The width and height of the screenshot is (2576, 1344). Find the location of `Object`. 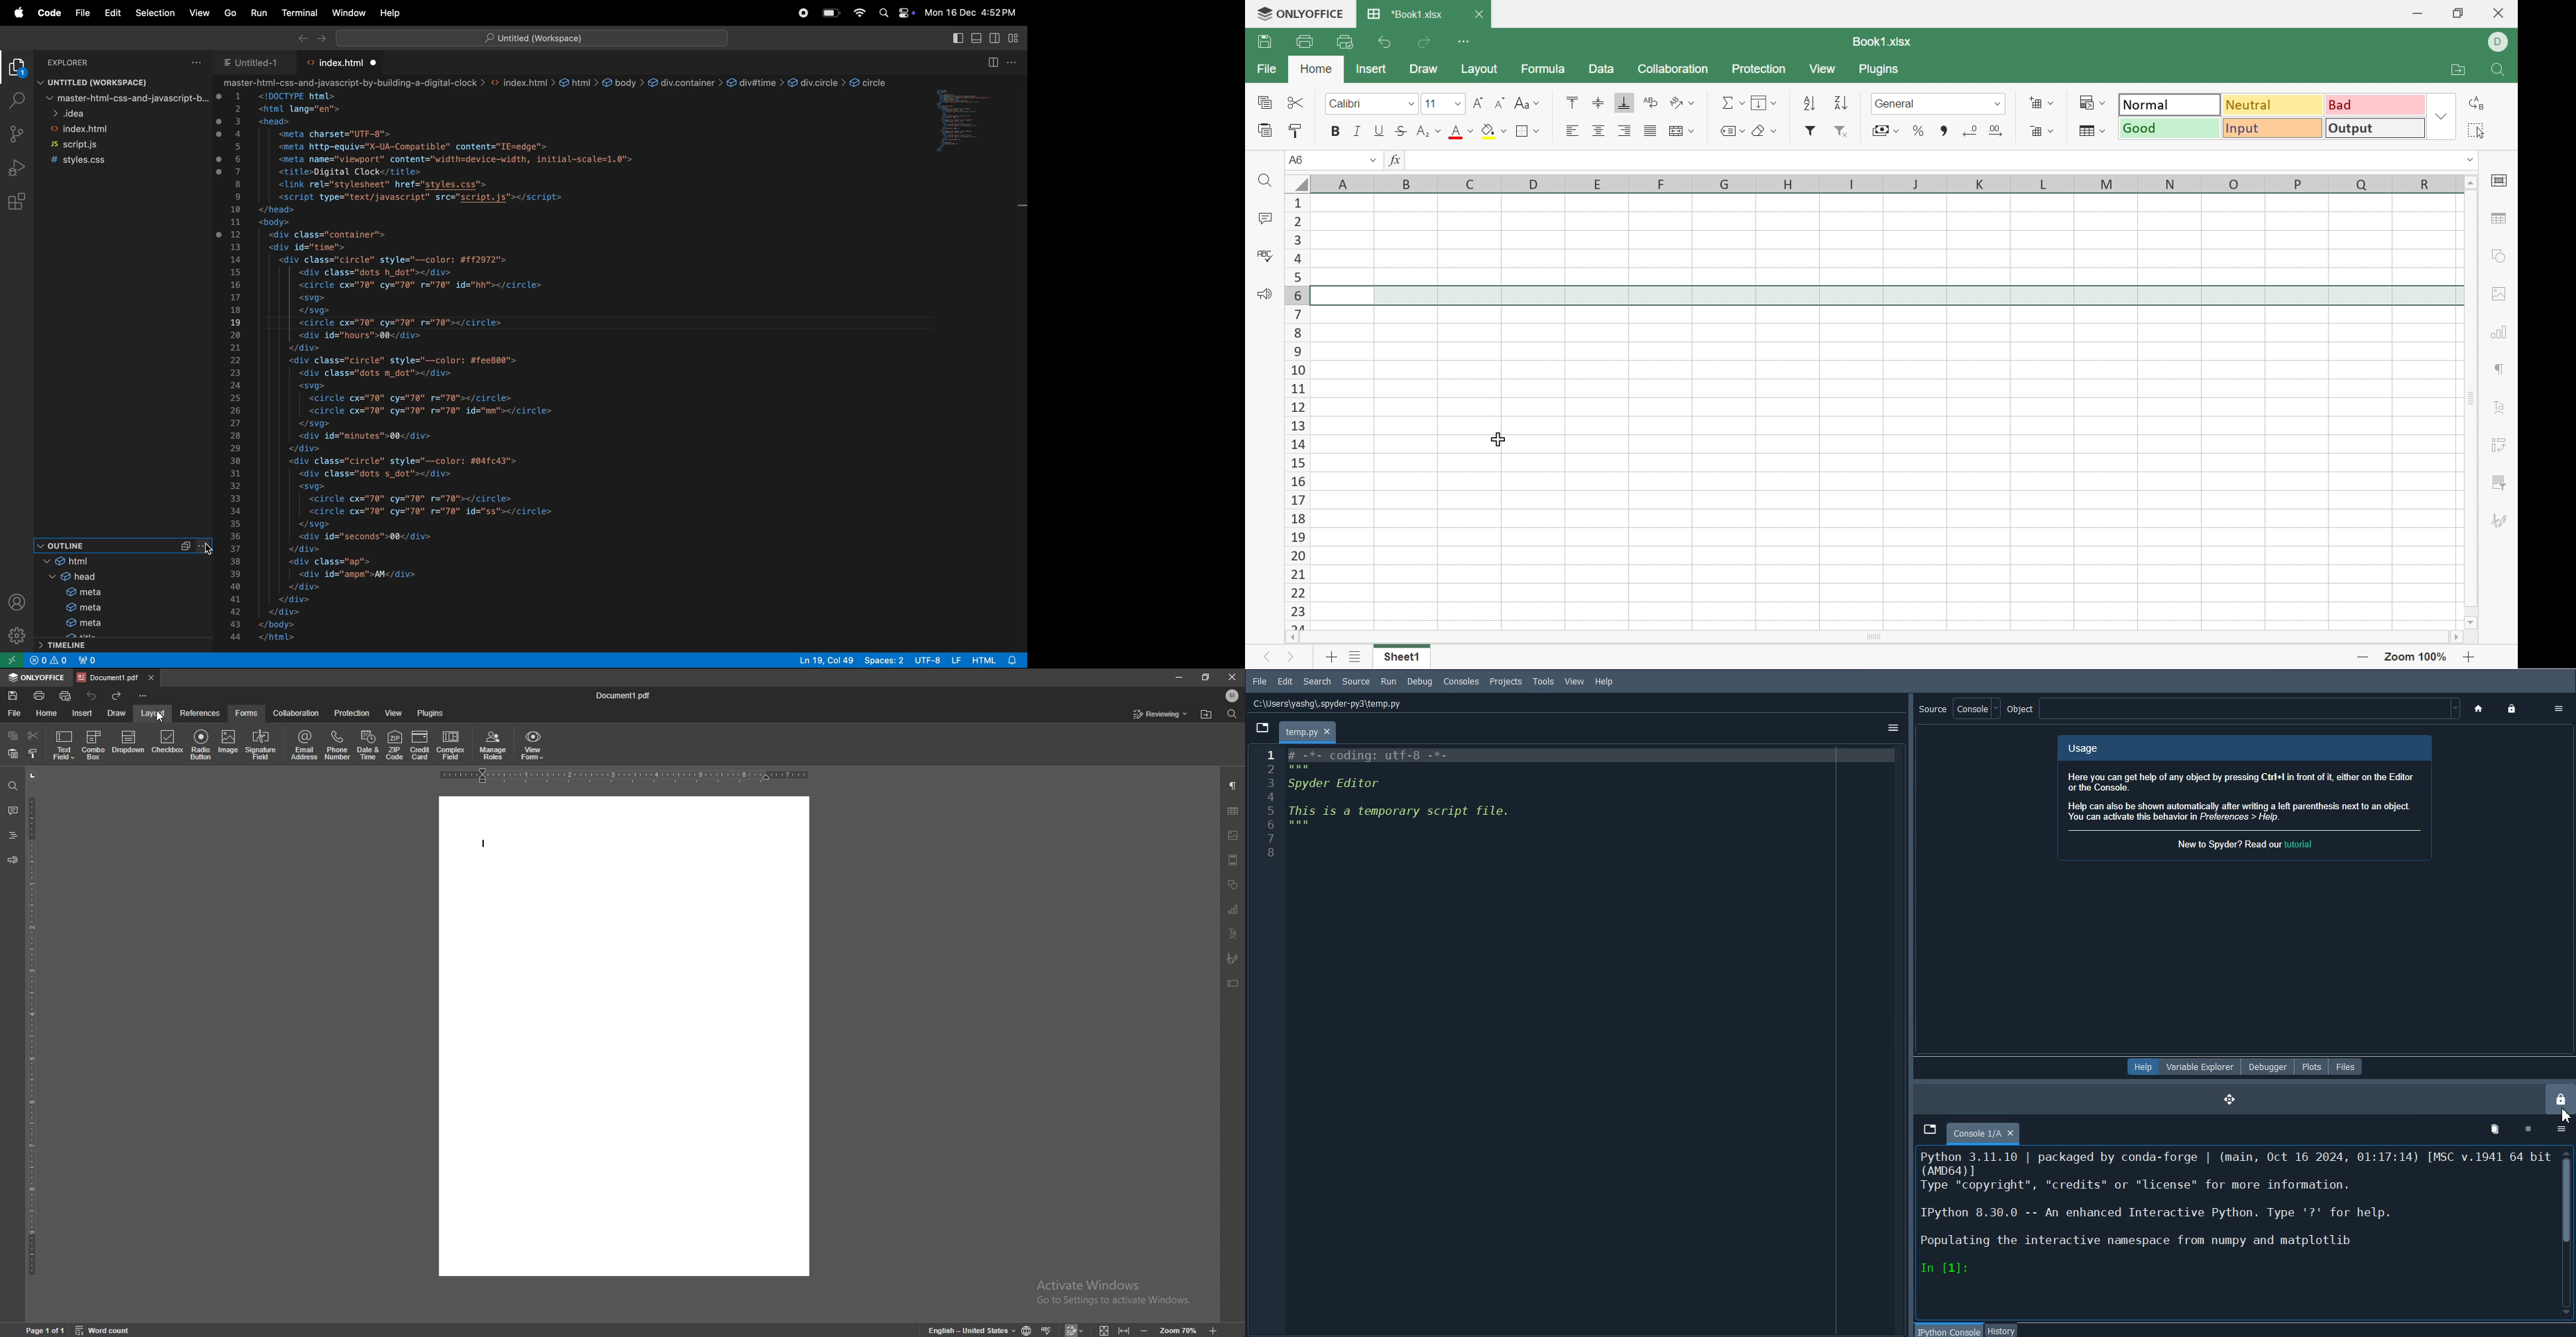

Object is located at coordinates (2233, 709).